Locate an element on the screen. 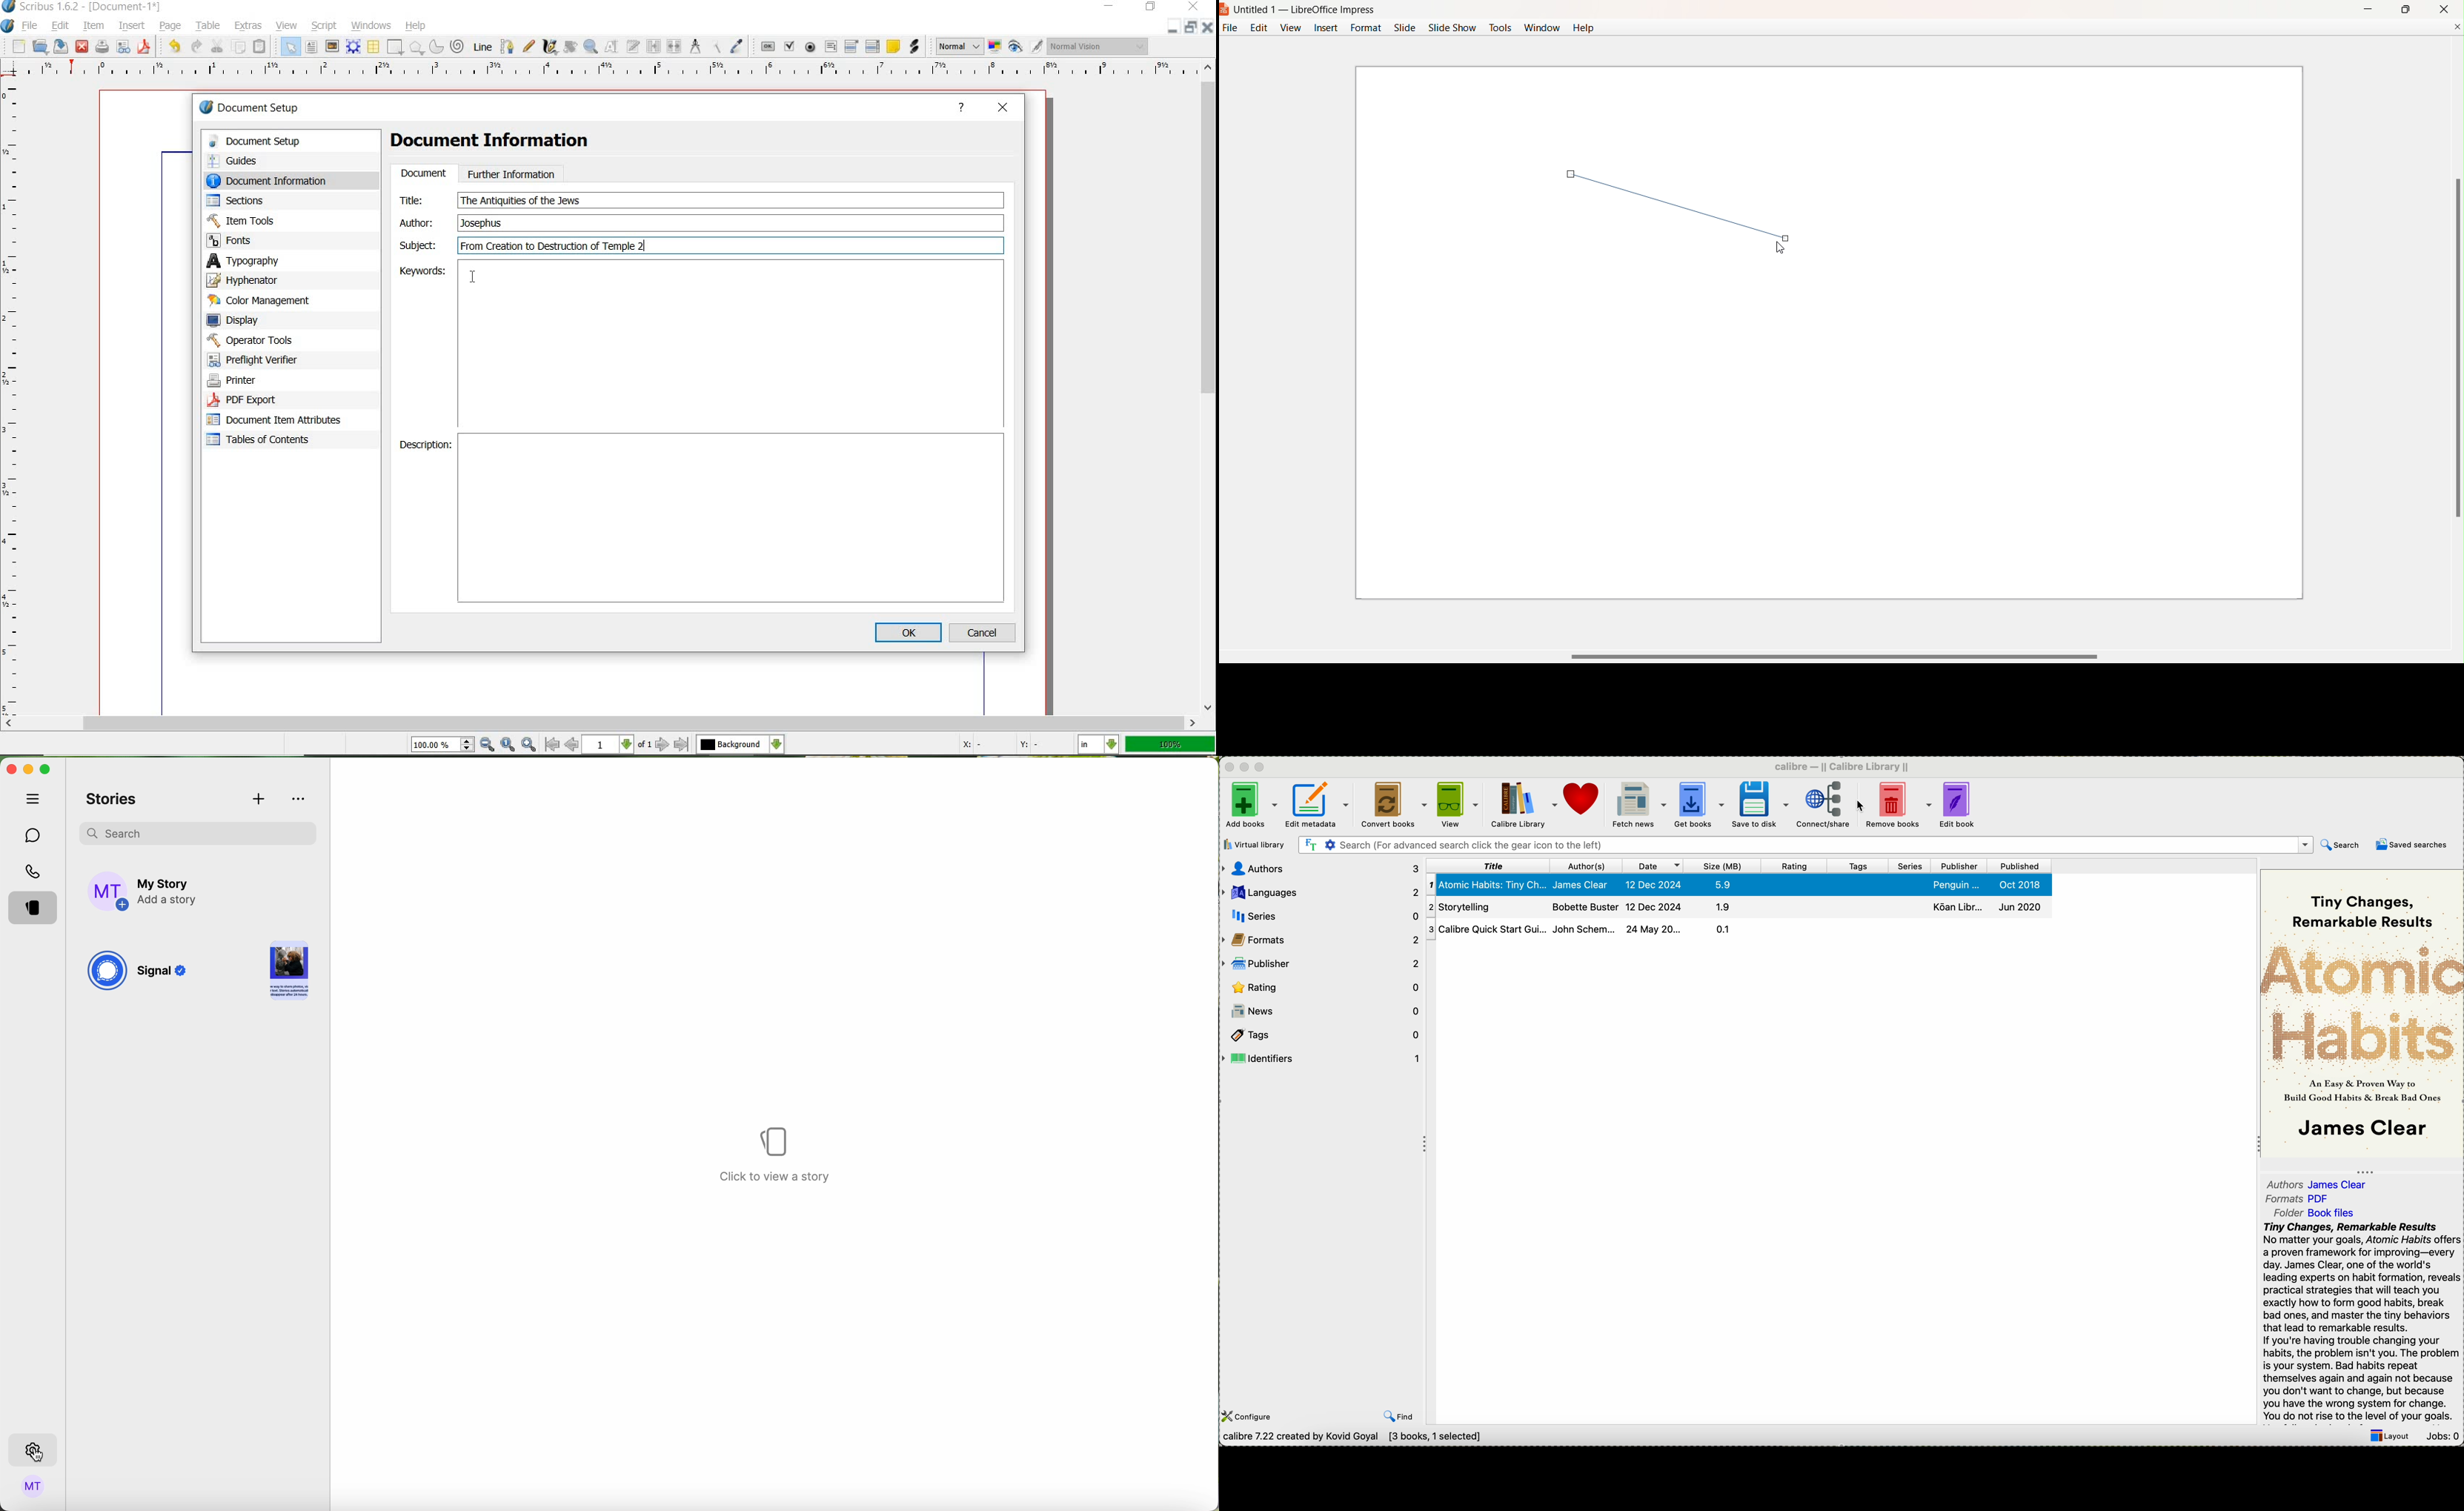 The width and height of the screenshot is (2464, 1512). click on settings is located at coordinates (33, 1451).